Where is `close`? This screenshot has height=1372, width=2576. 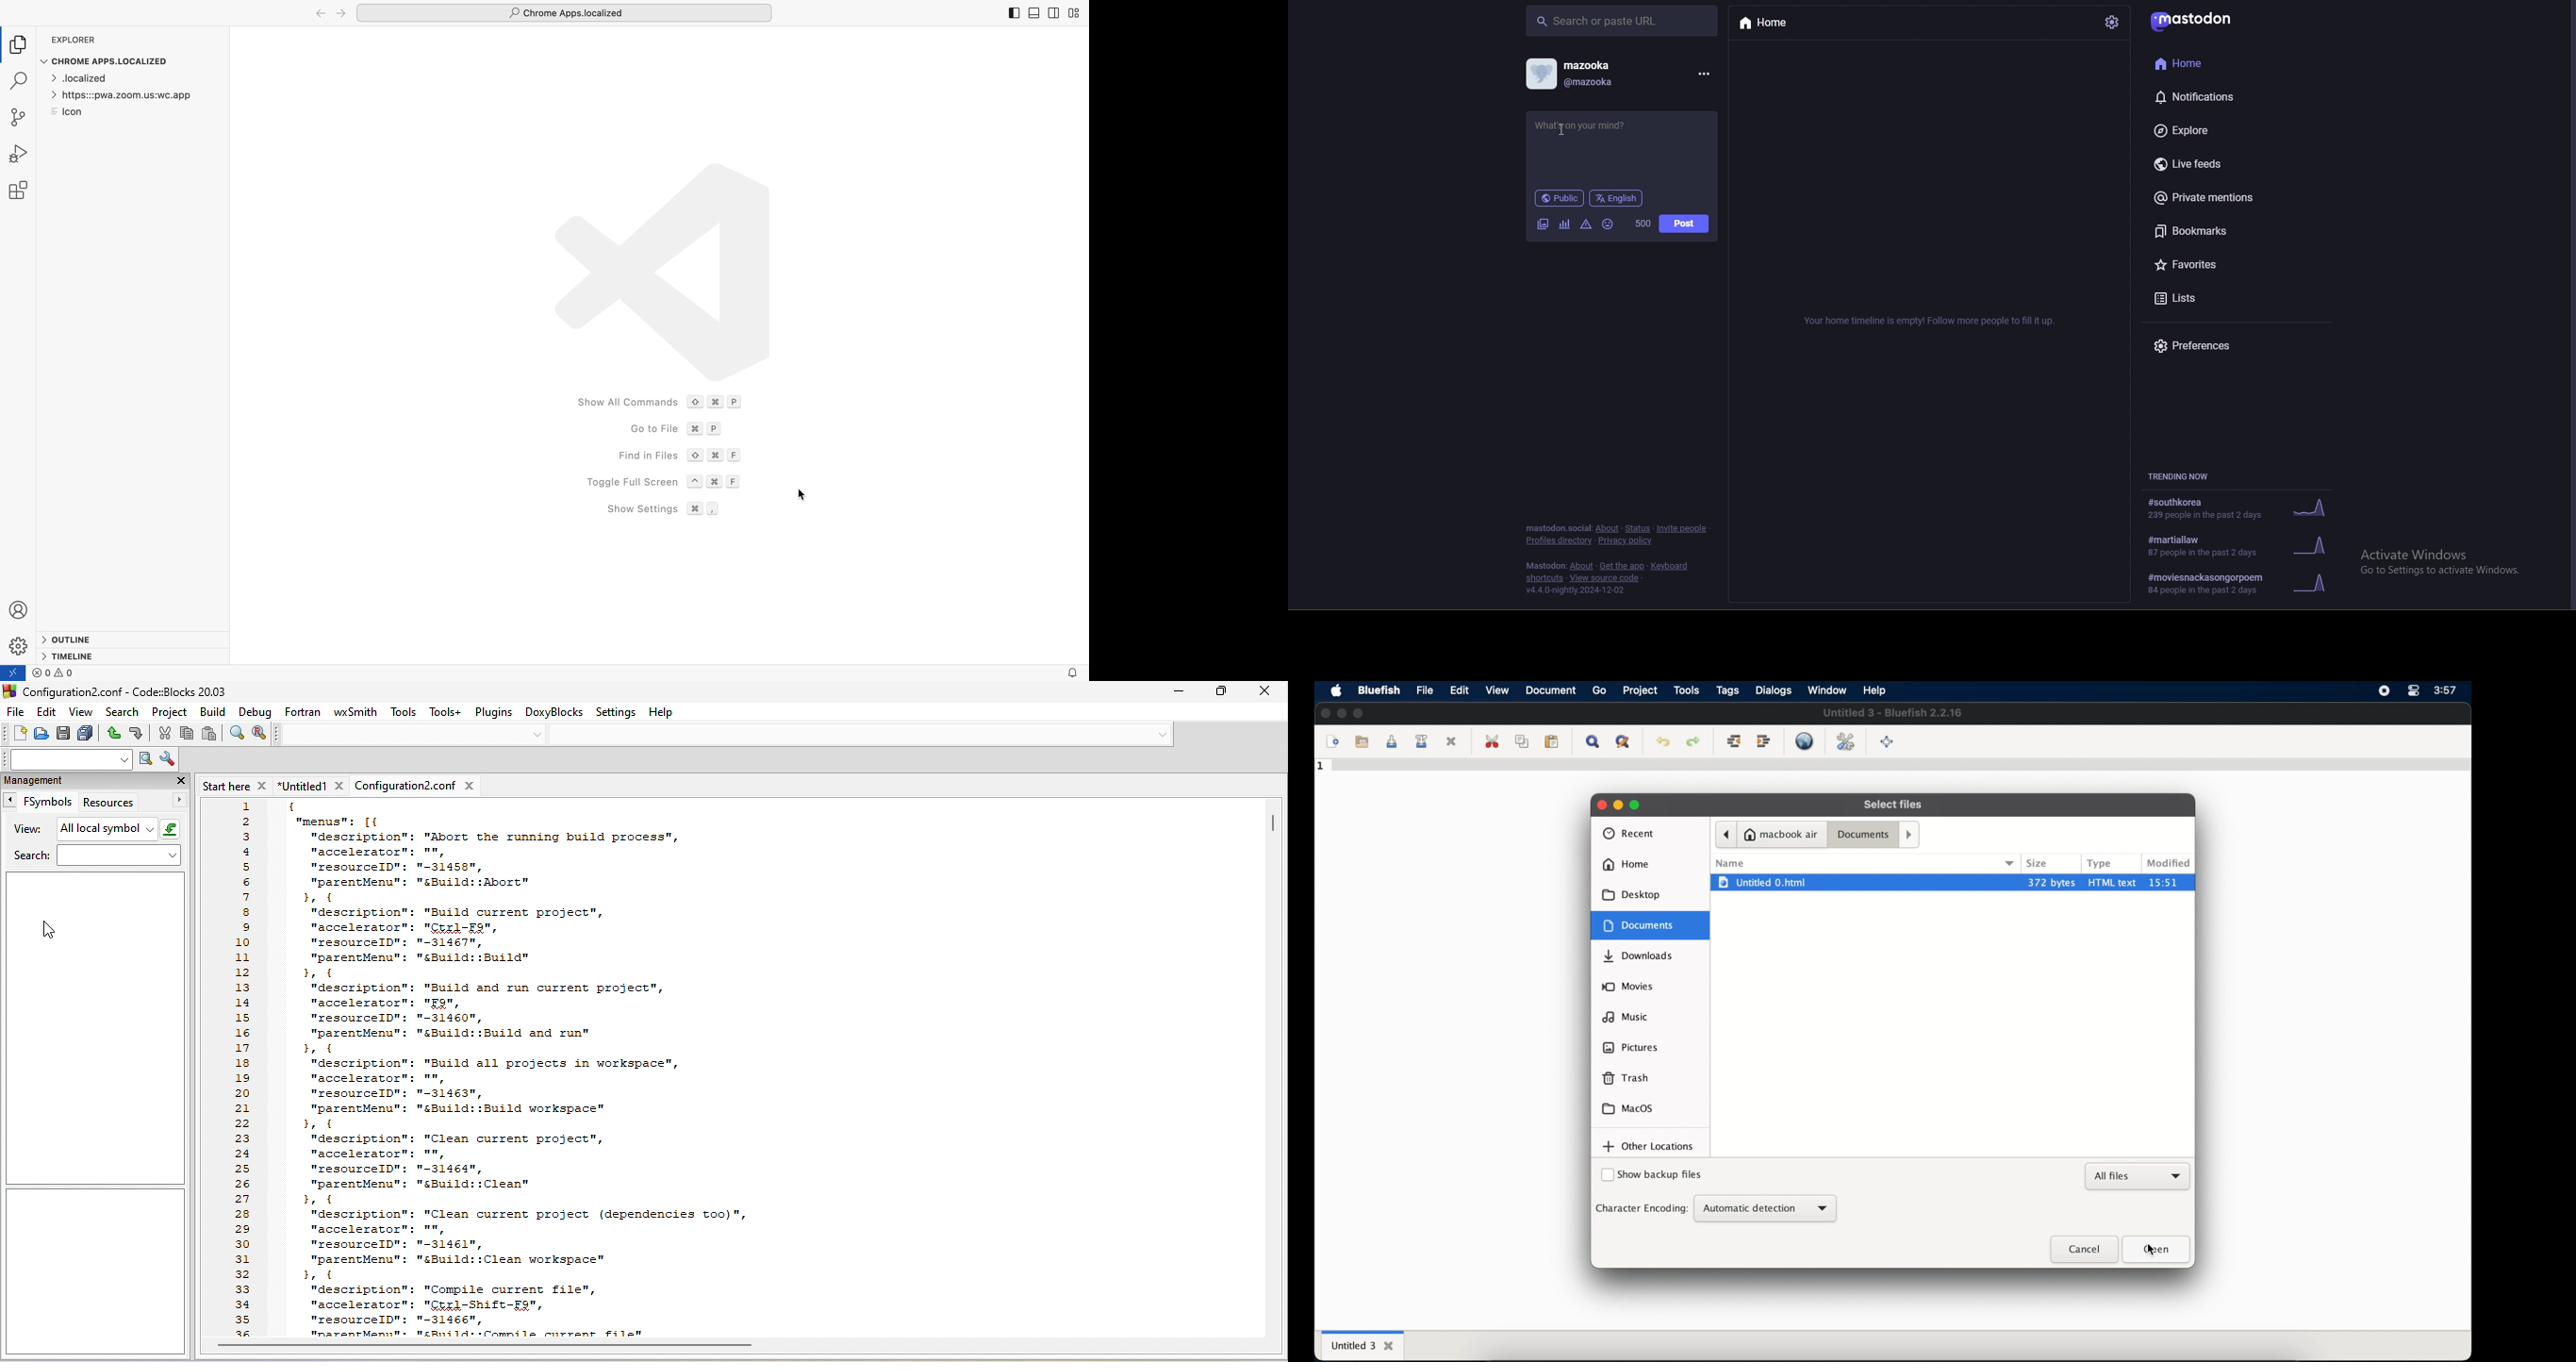 close is located at coordinates (1599, 804).